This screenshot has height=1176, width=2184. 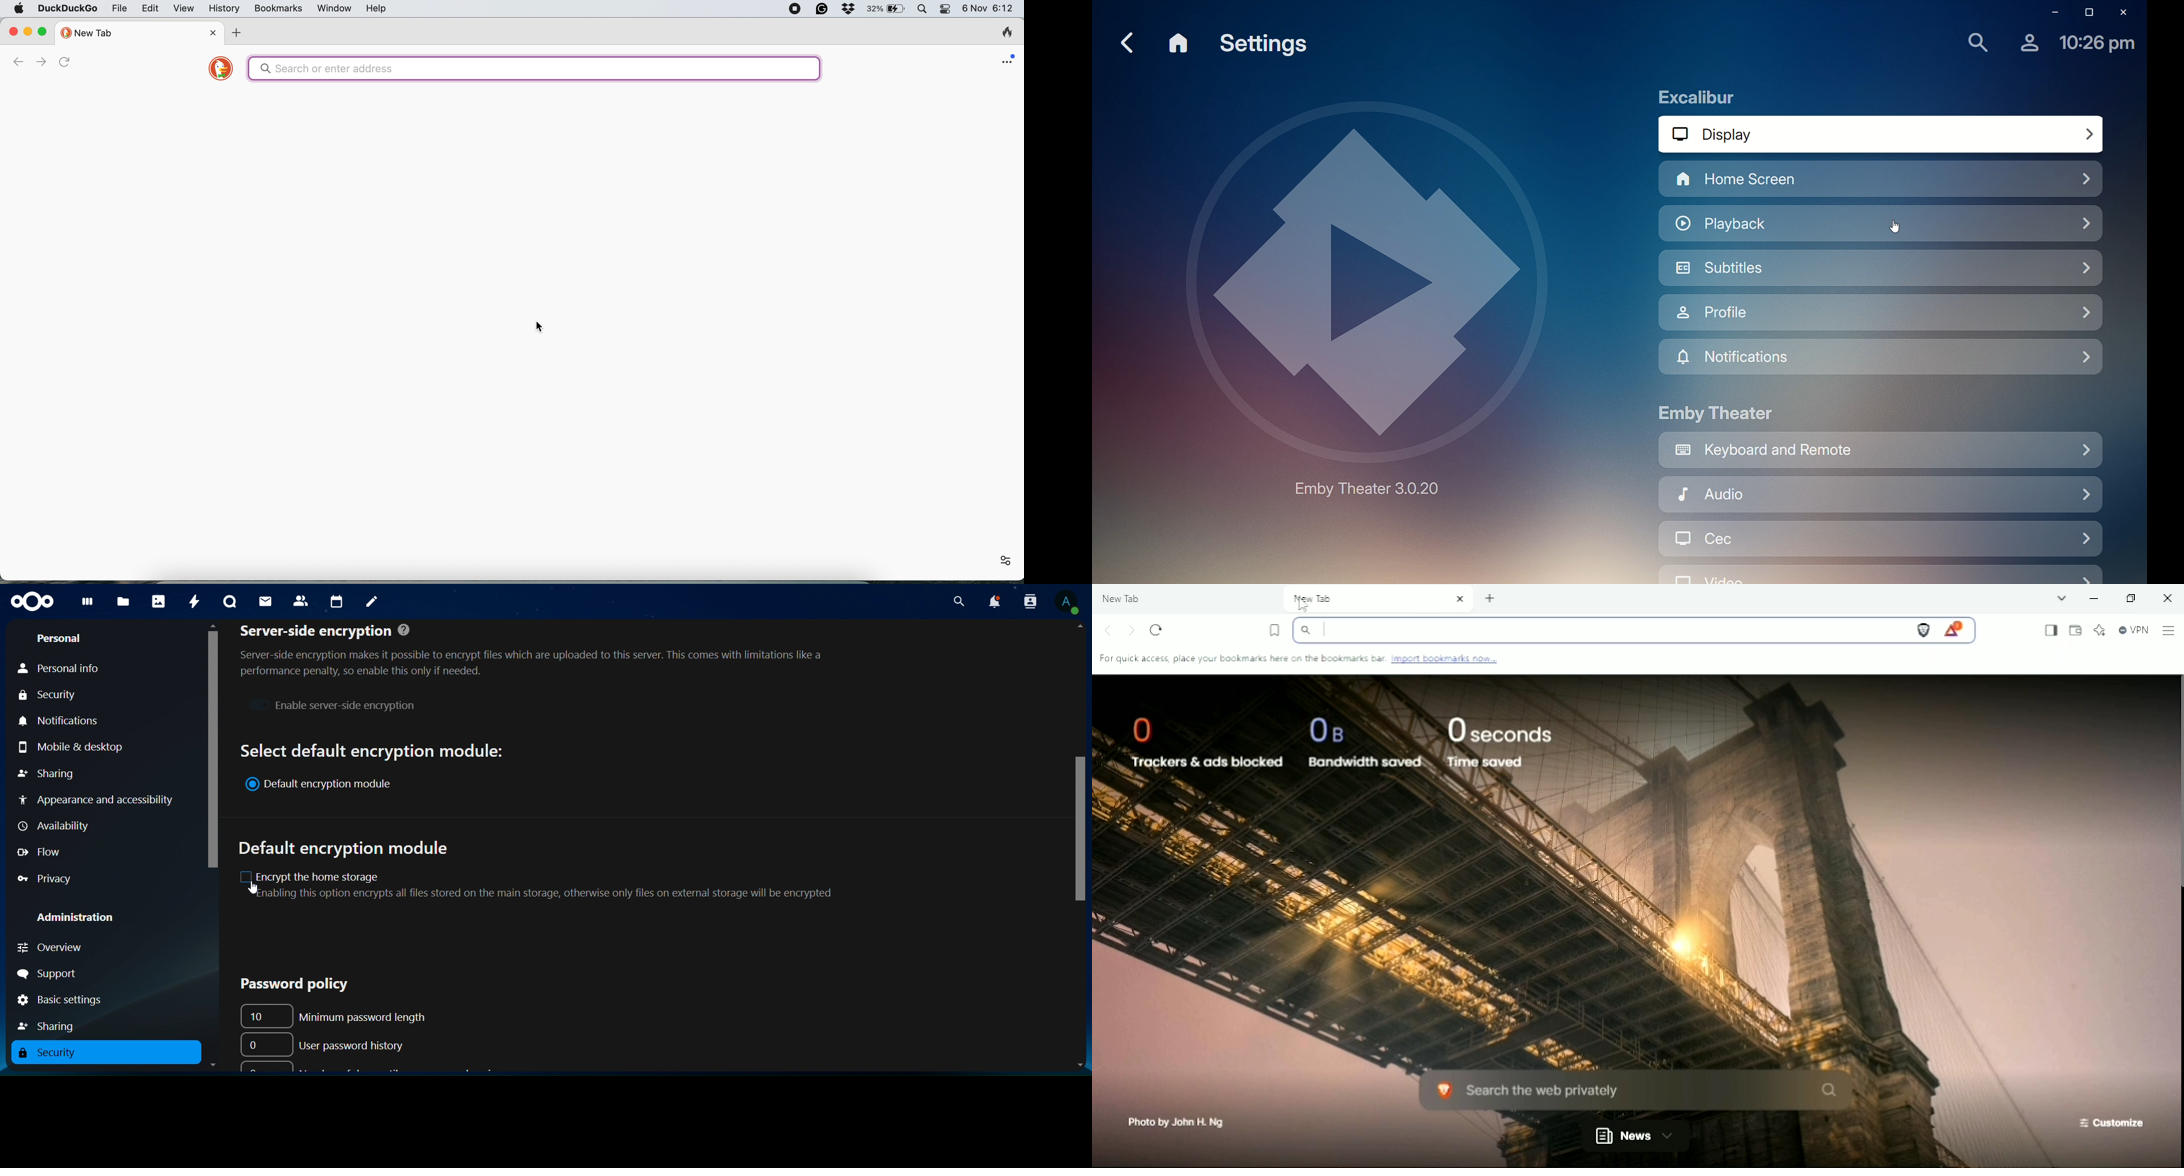 I want to click on Minimize, so click(x=2050, y=12).